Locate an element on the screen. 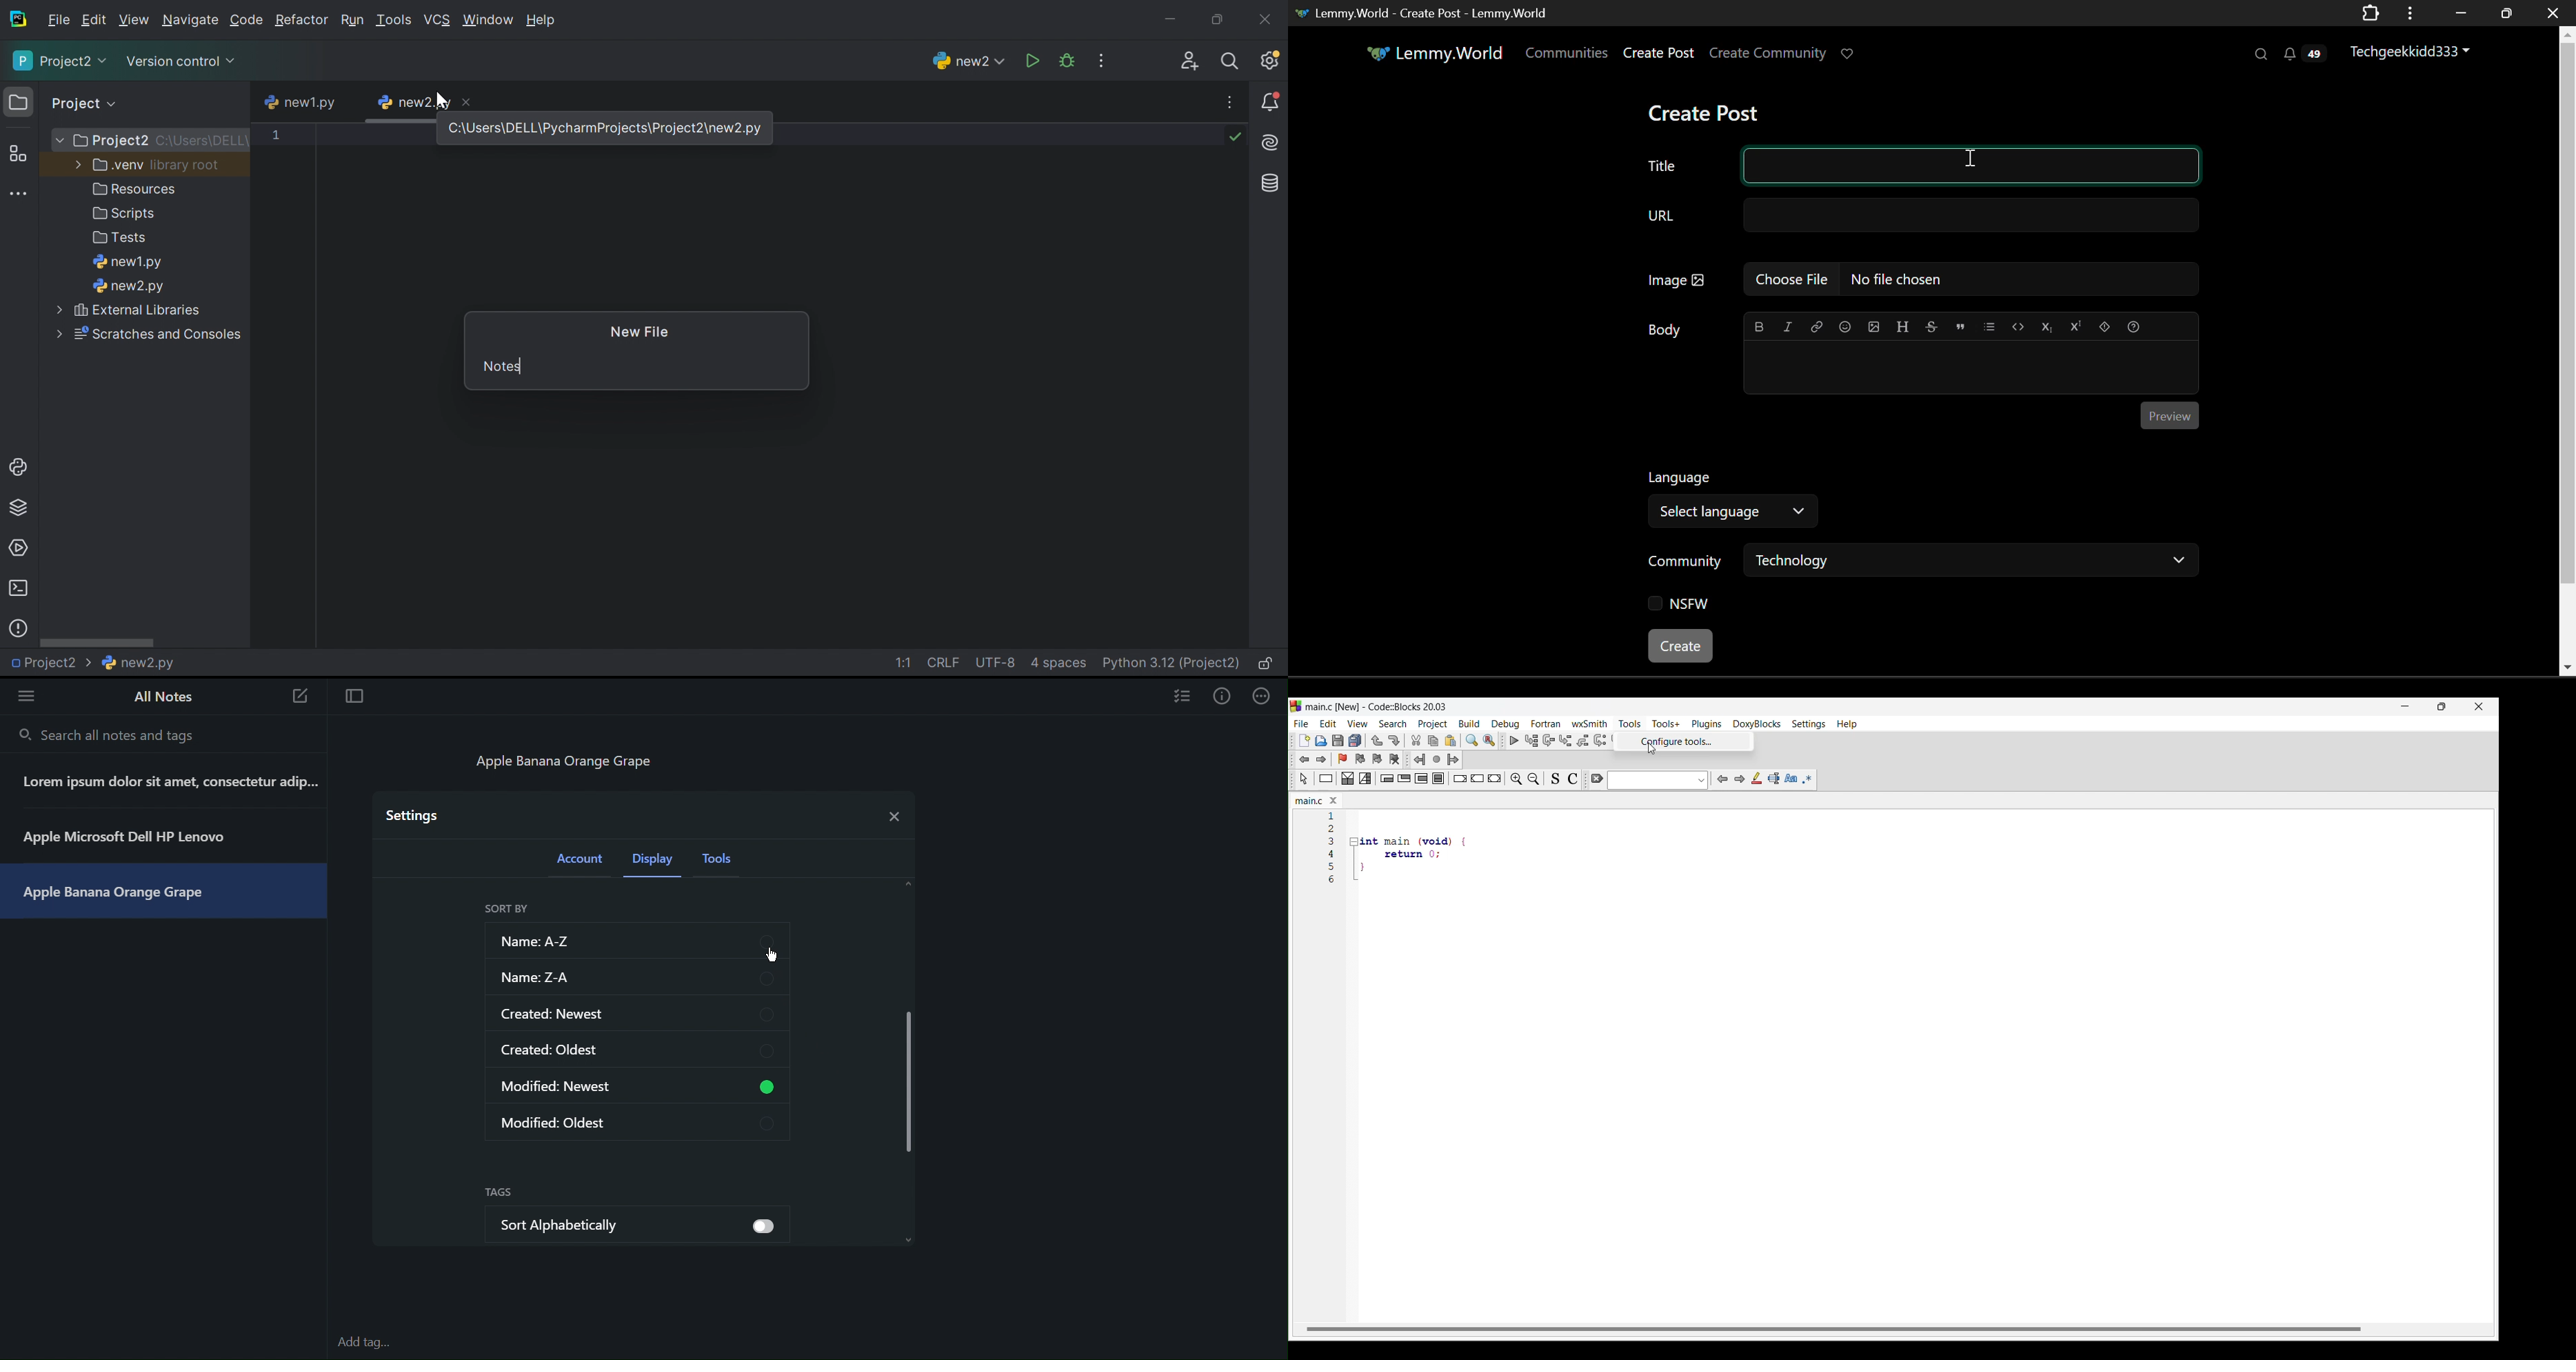  Selection is located at coordinates (1366, 778).